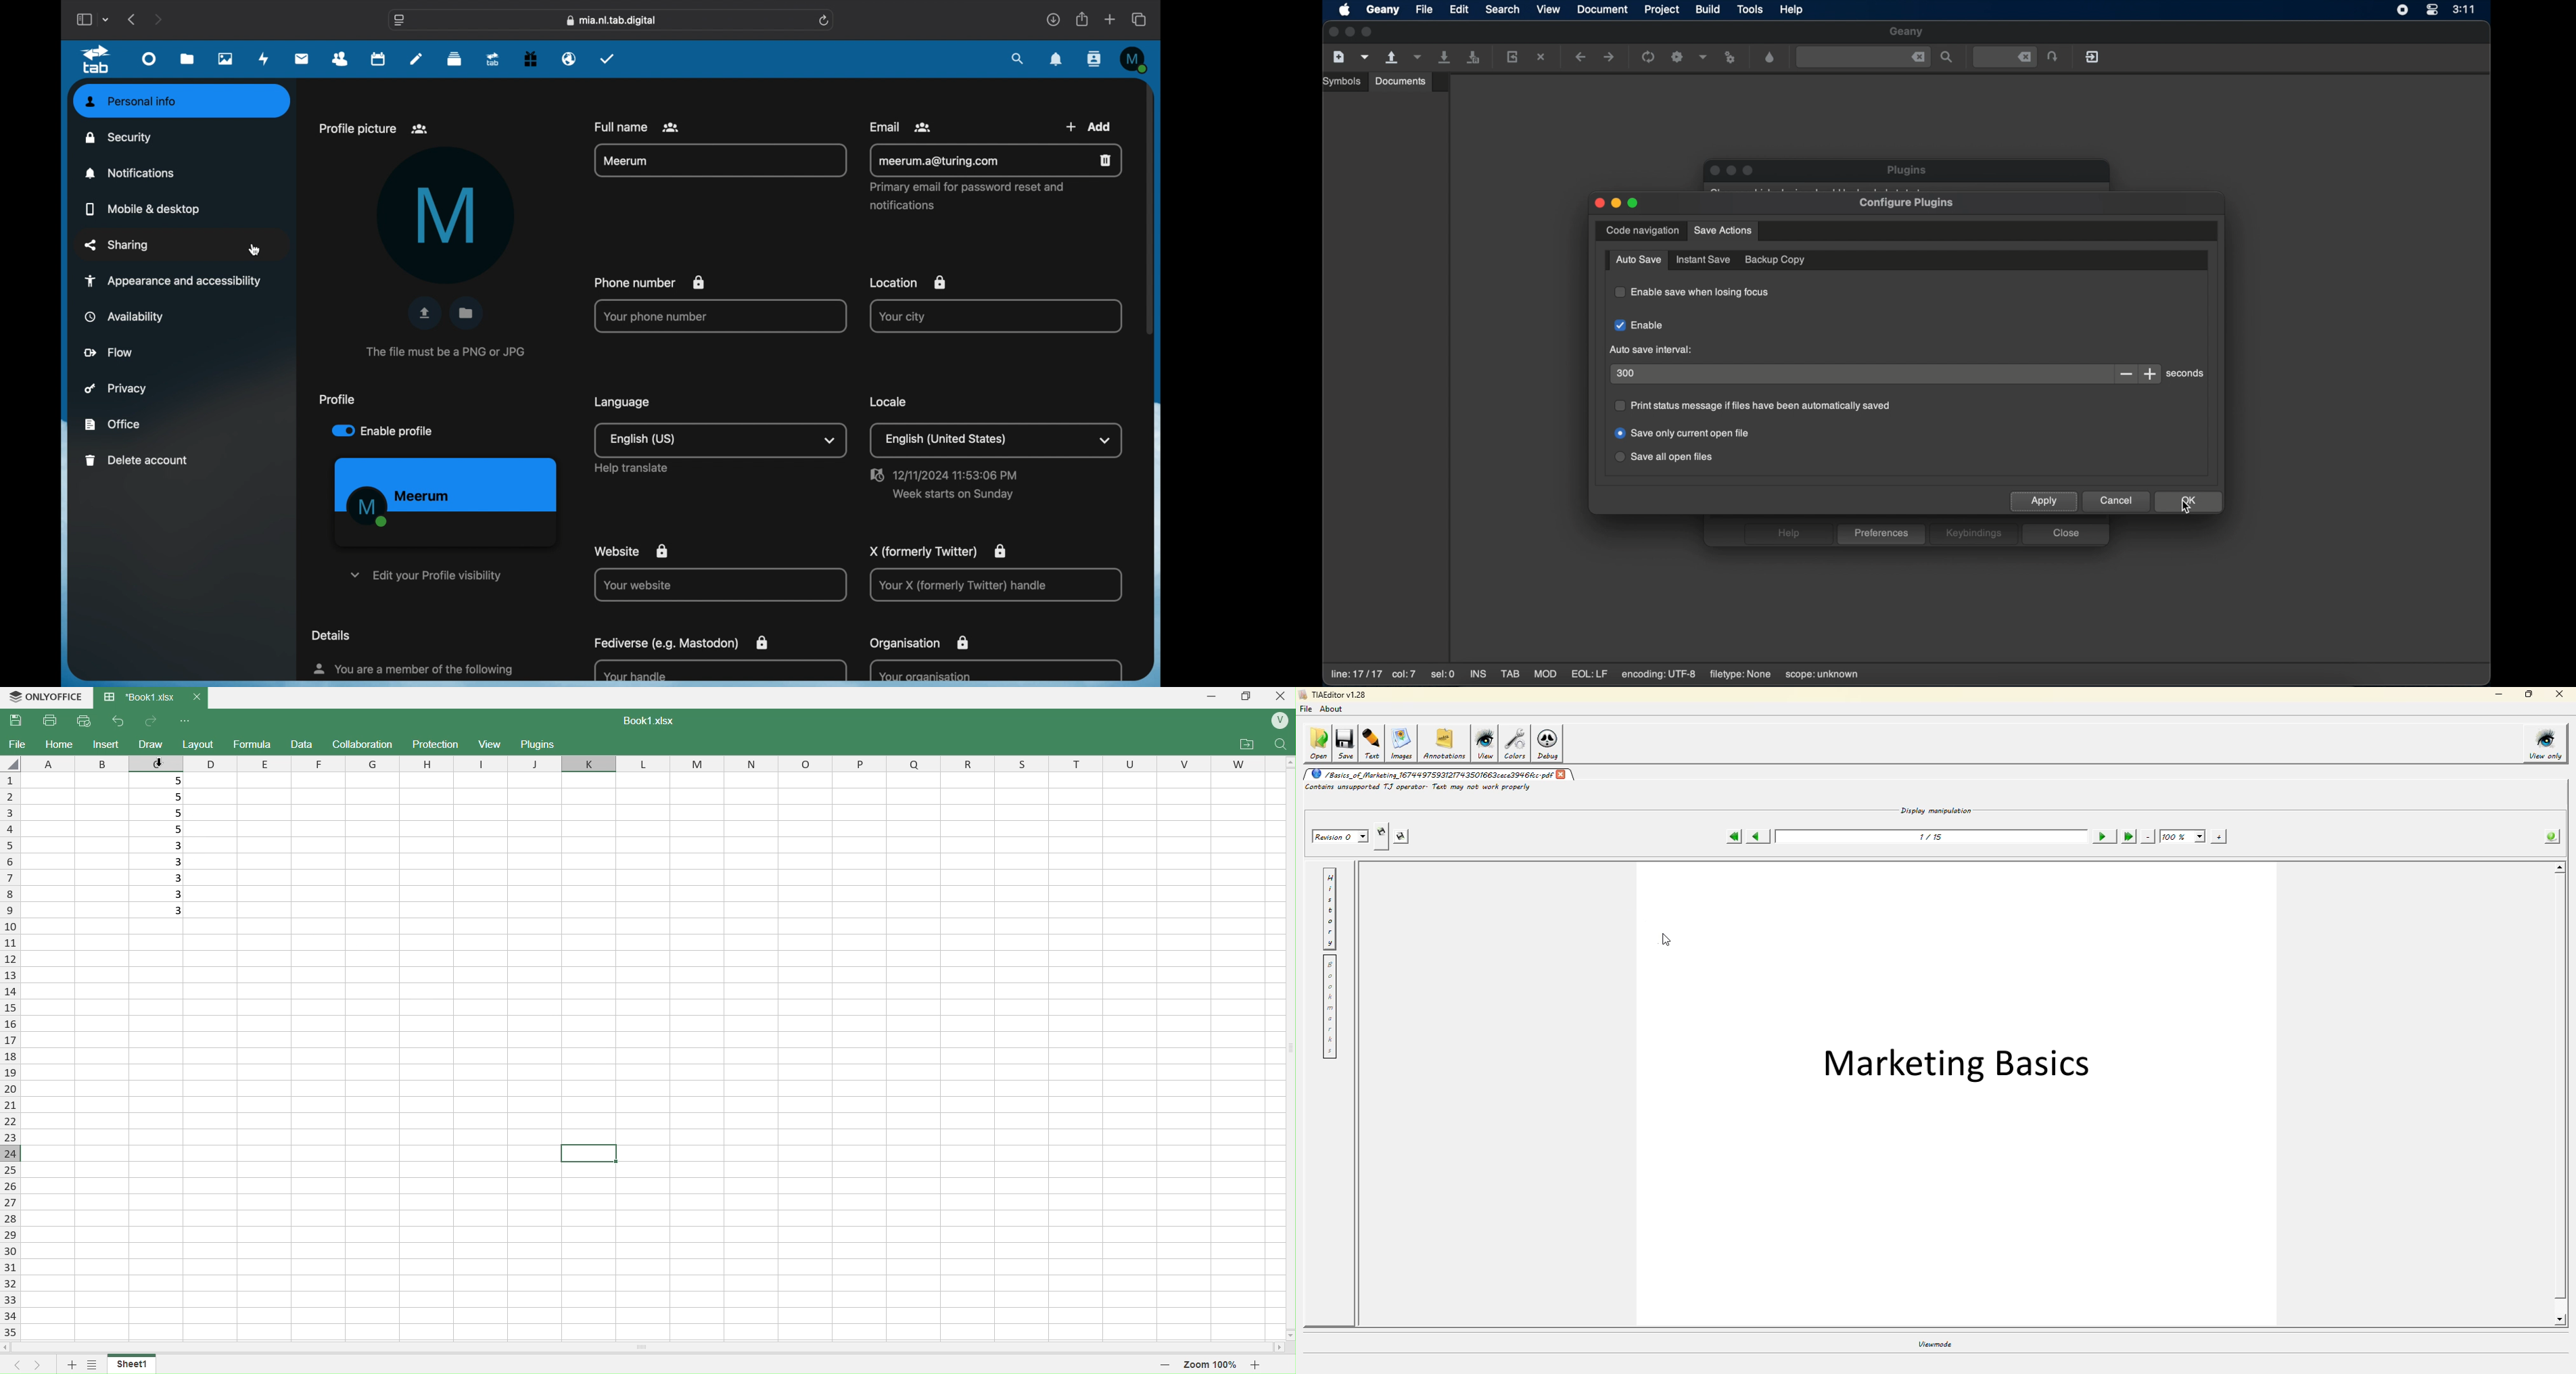  Describe the element at coordinates (382, 430) in the screenshot. I see `enable profile` at that location.